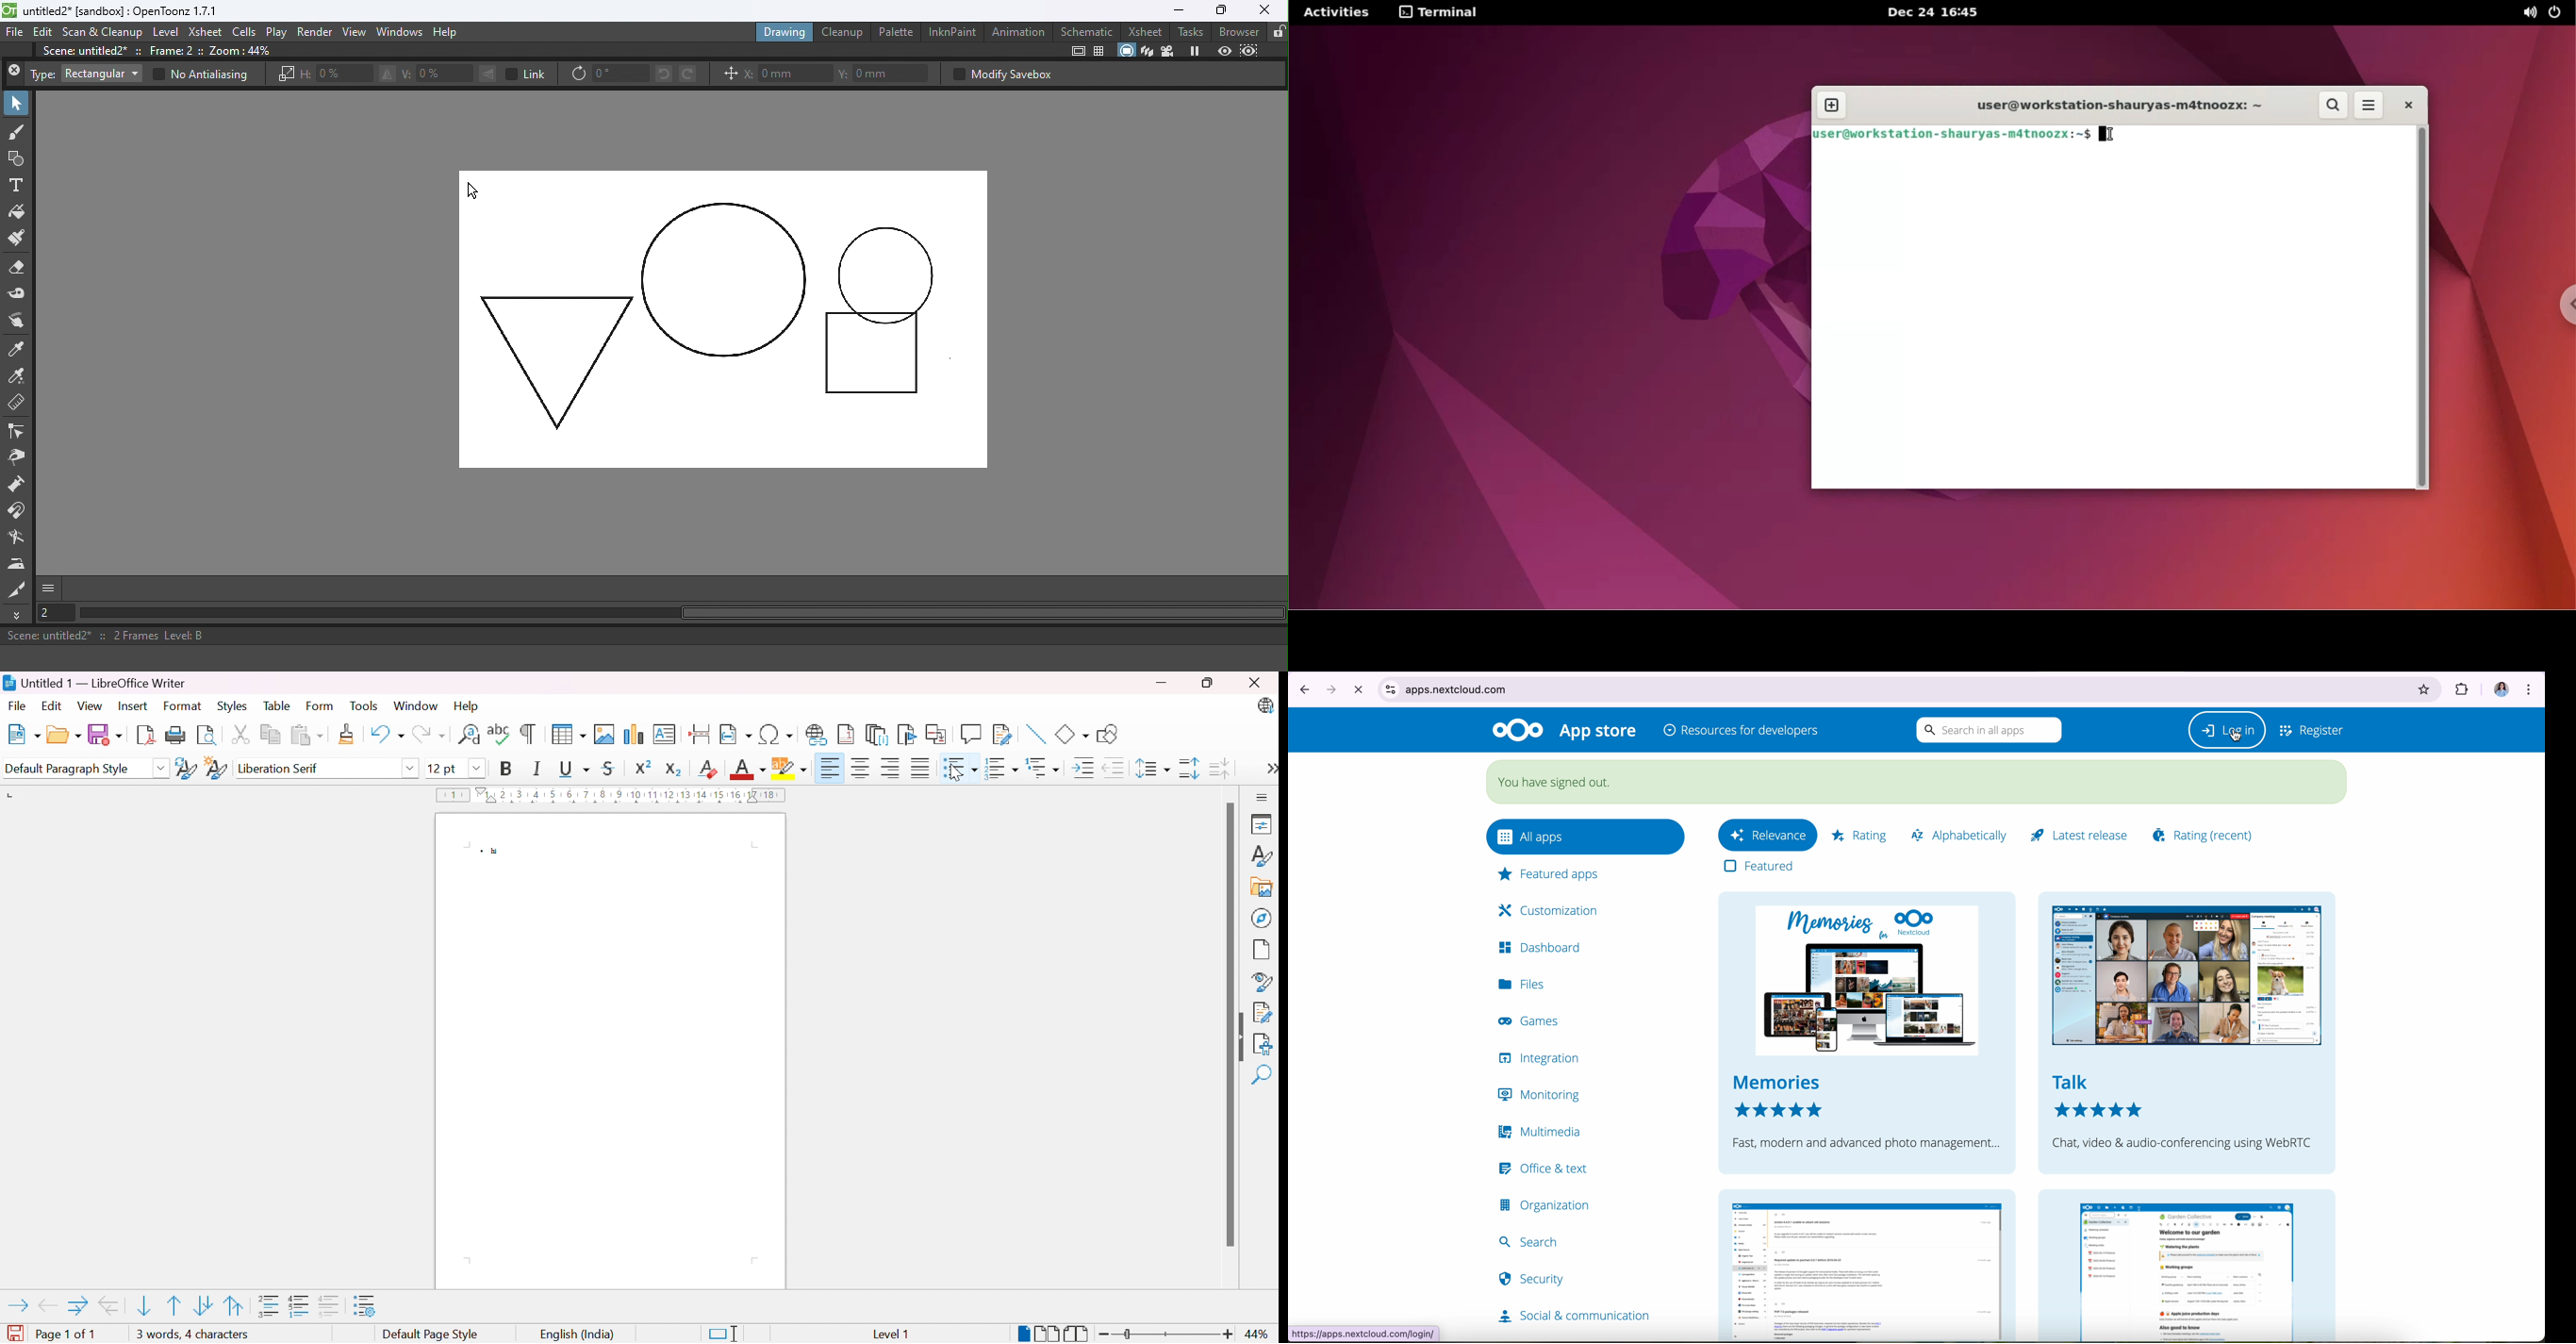  I want to click on customize and control Google Chrome, so click(2529, 689).